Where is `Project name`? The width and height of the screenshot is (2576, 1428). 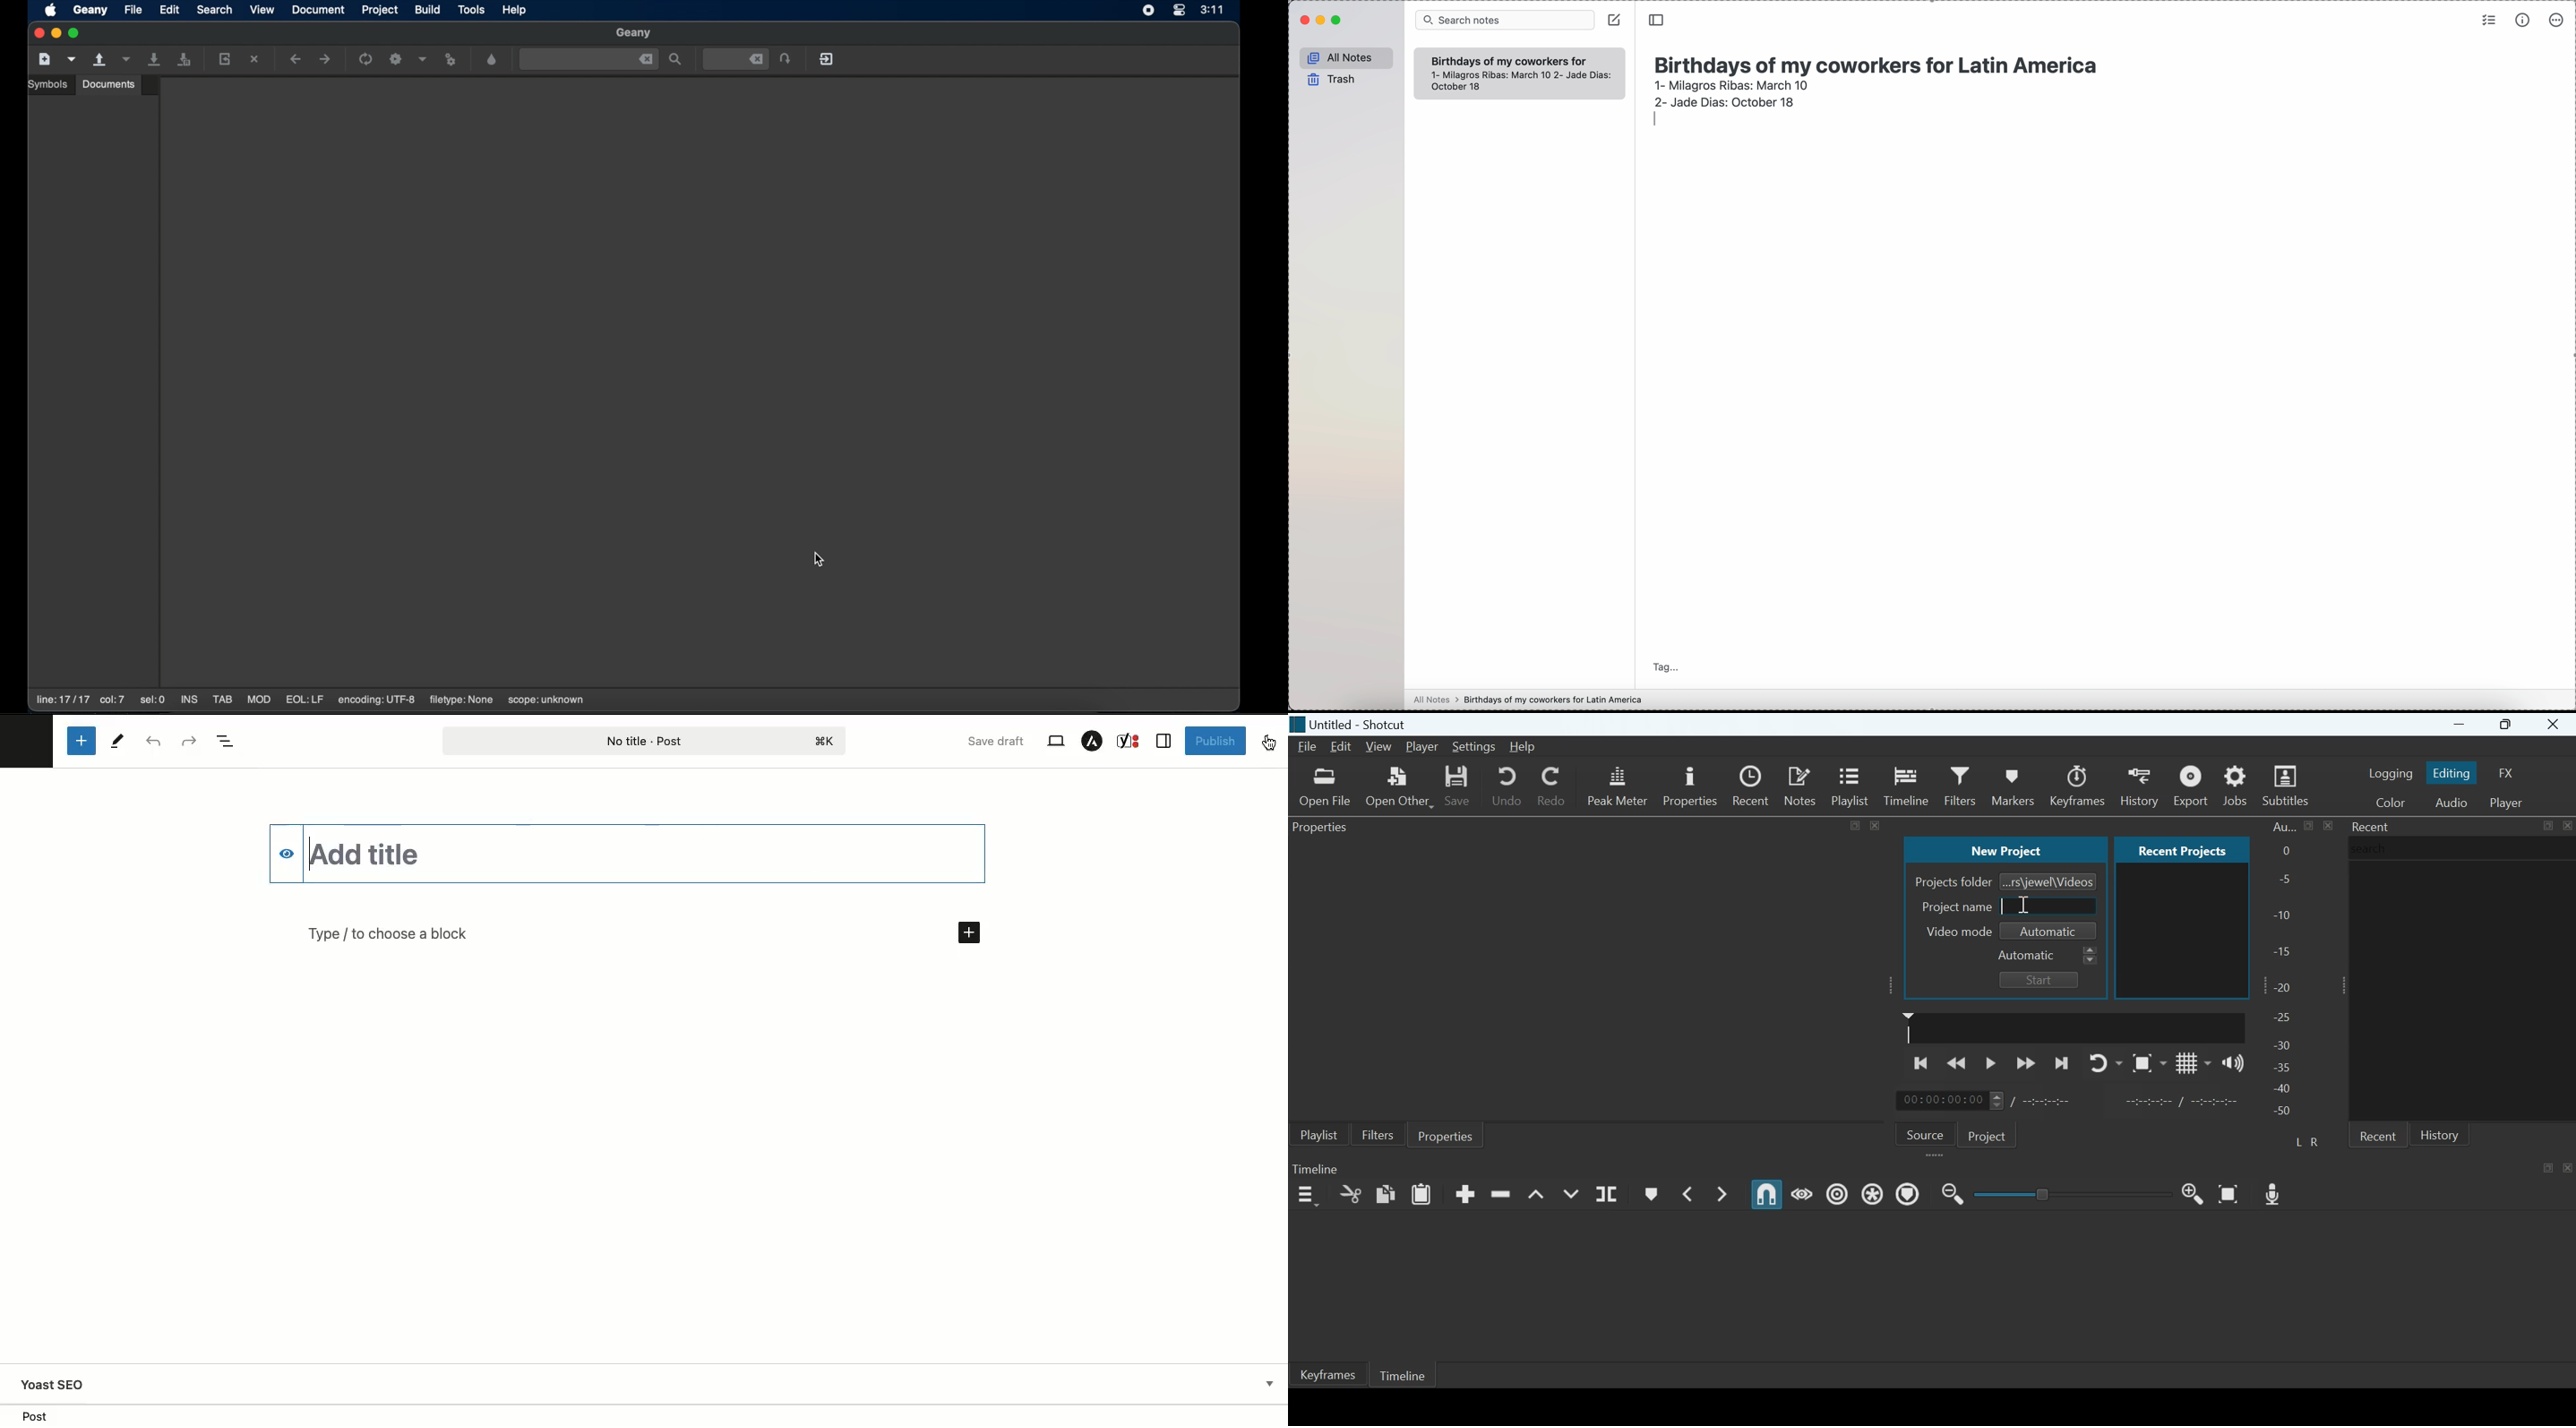 Project name is located at coordinates (1957, 906).